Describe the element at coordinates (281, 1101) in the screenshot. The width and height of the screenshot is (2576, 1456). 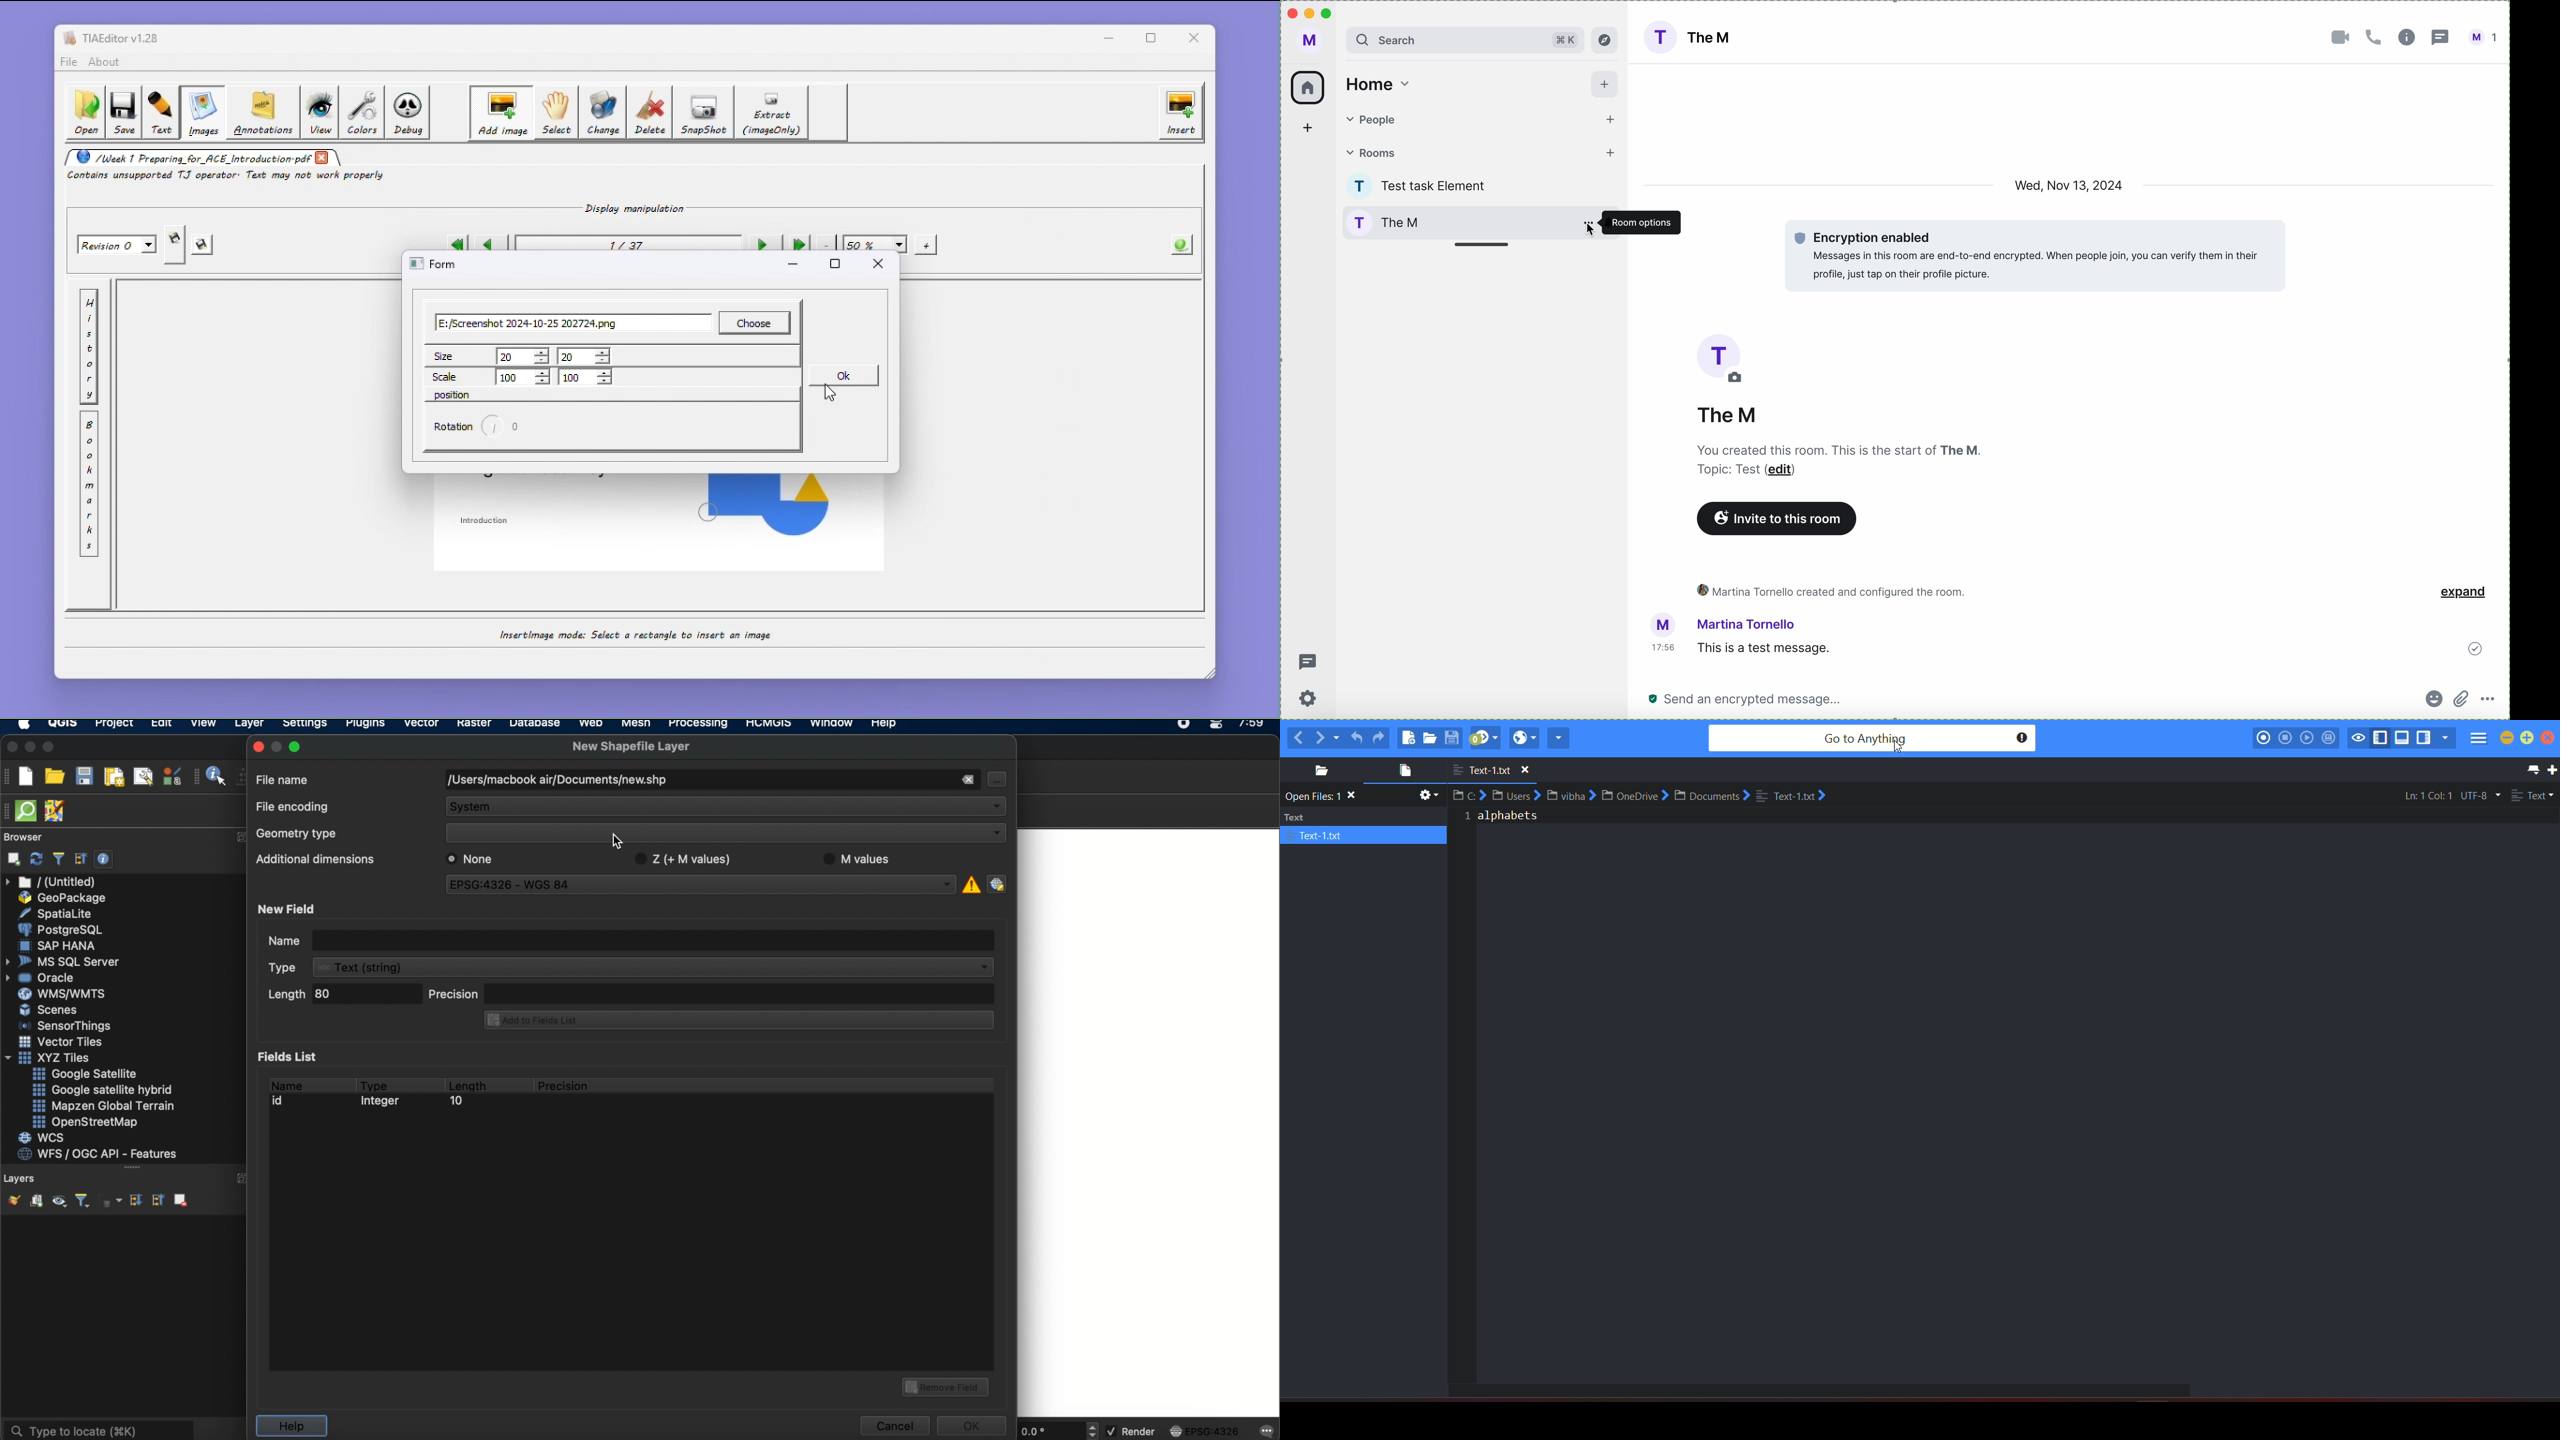
I see `id` at that location.